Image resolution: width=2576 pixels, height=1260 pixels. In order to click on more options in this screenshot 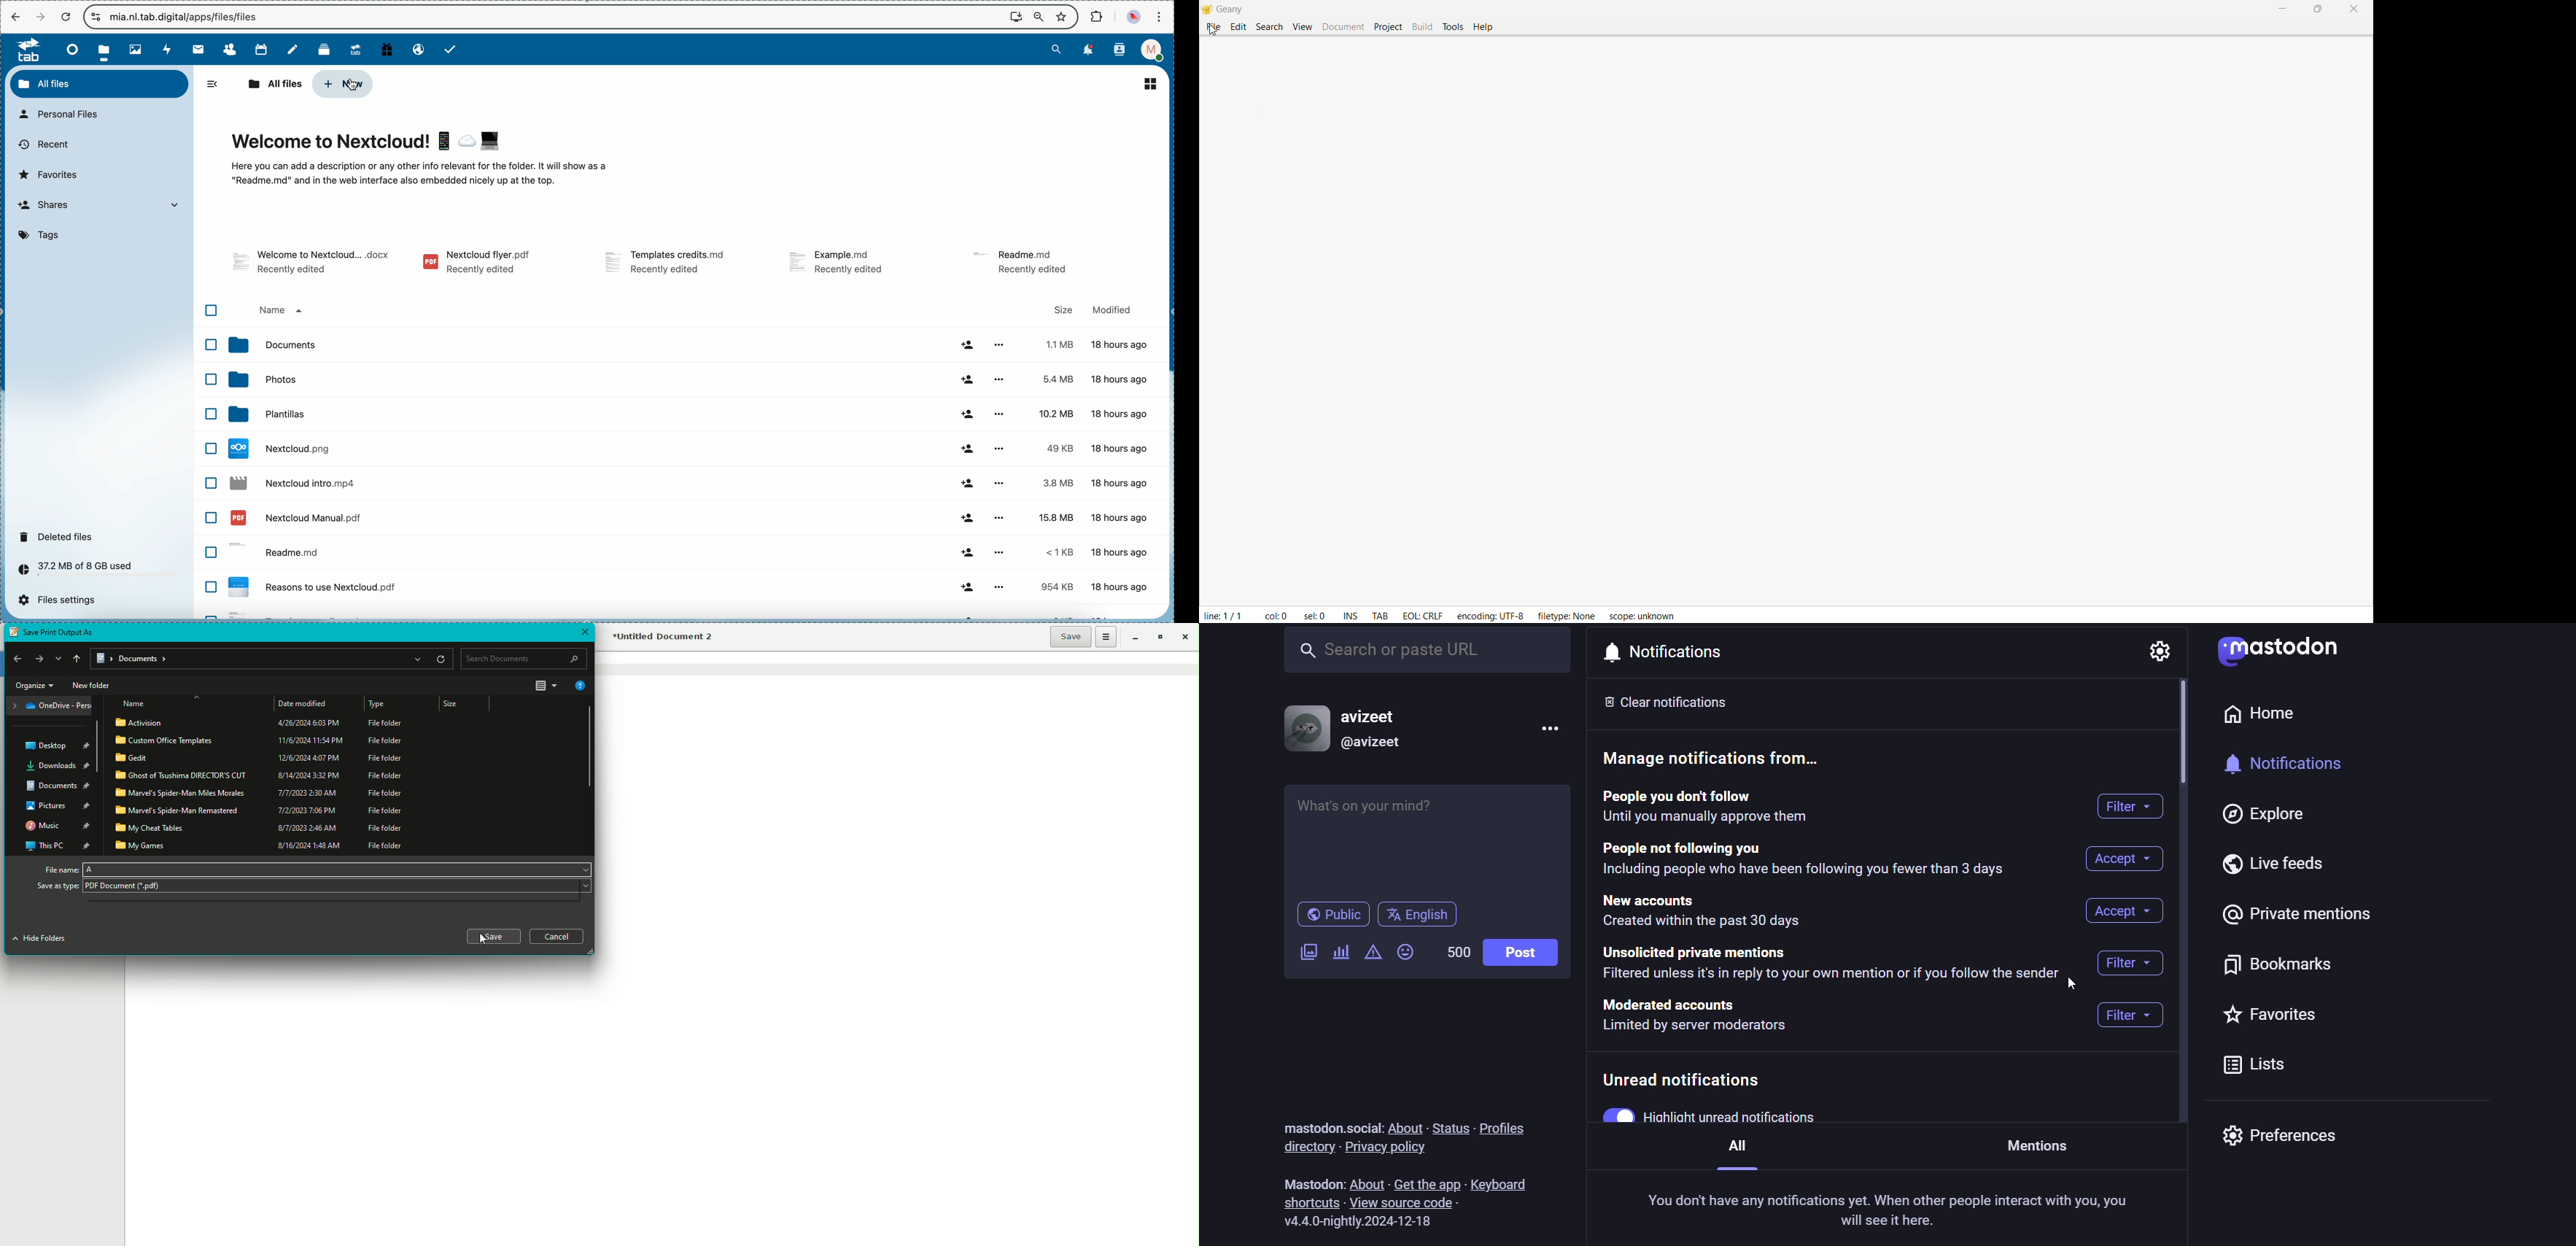, I will do `click(997, 553)`.